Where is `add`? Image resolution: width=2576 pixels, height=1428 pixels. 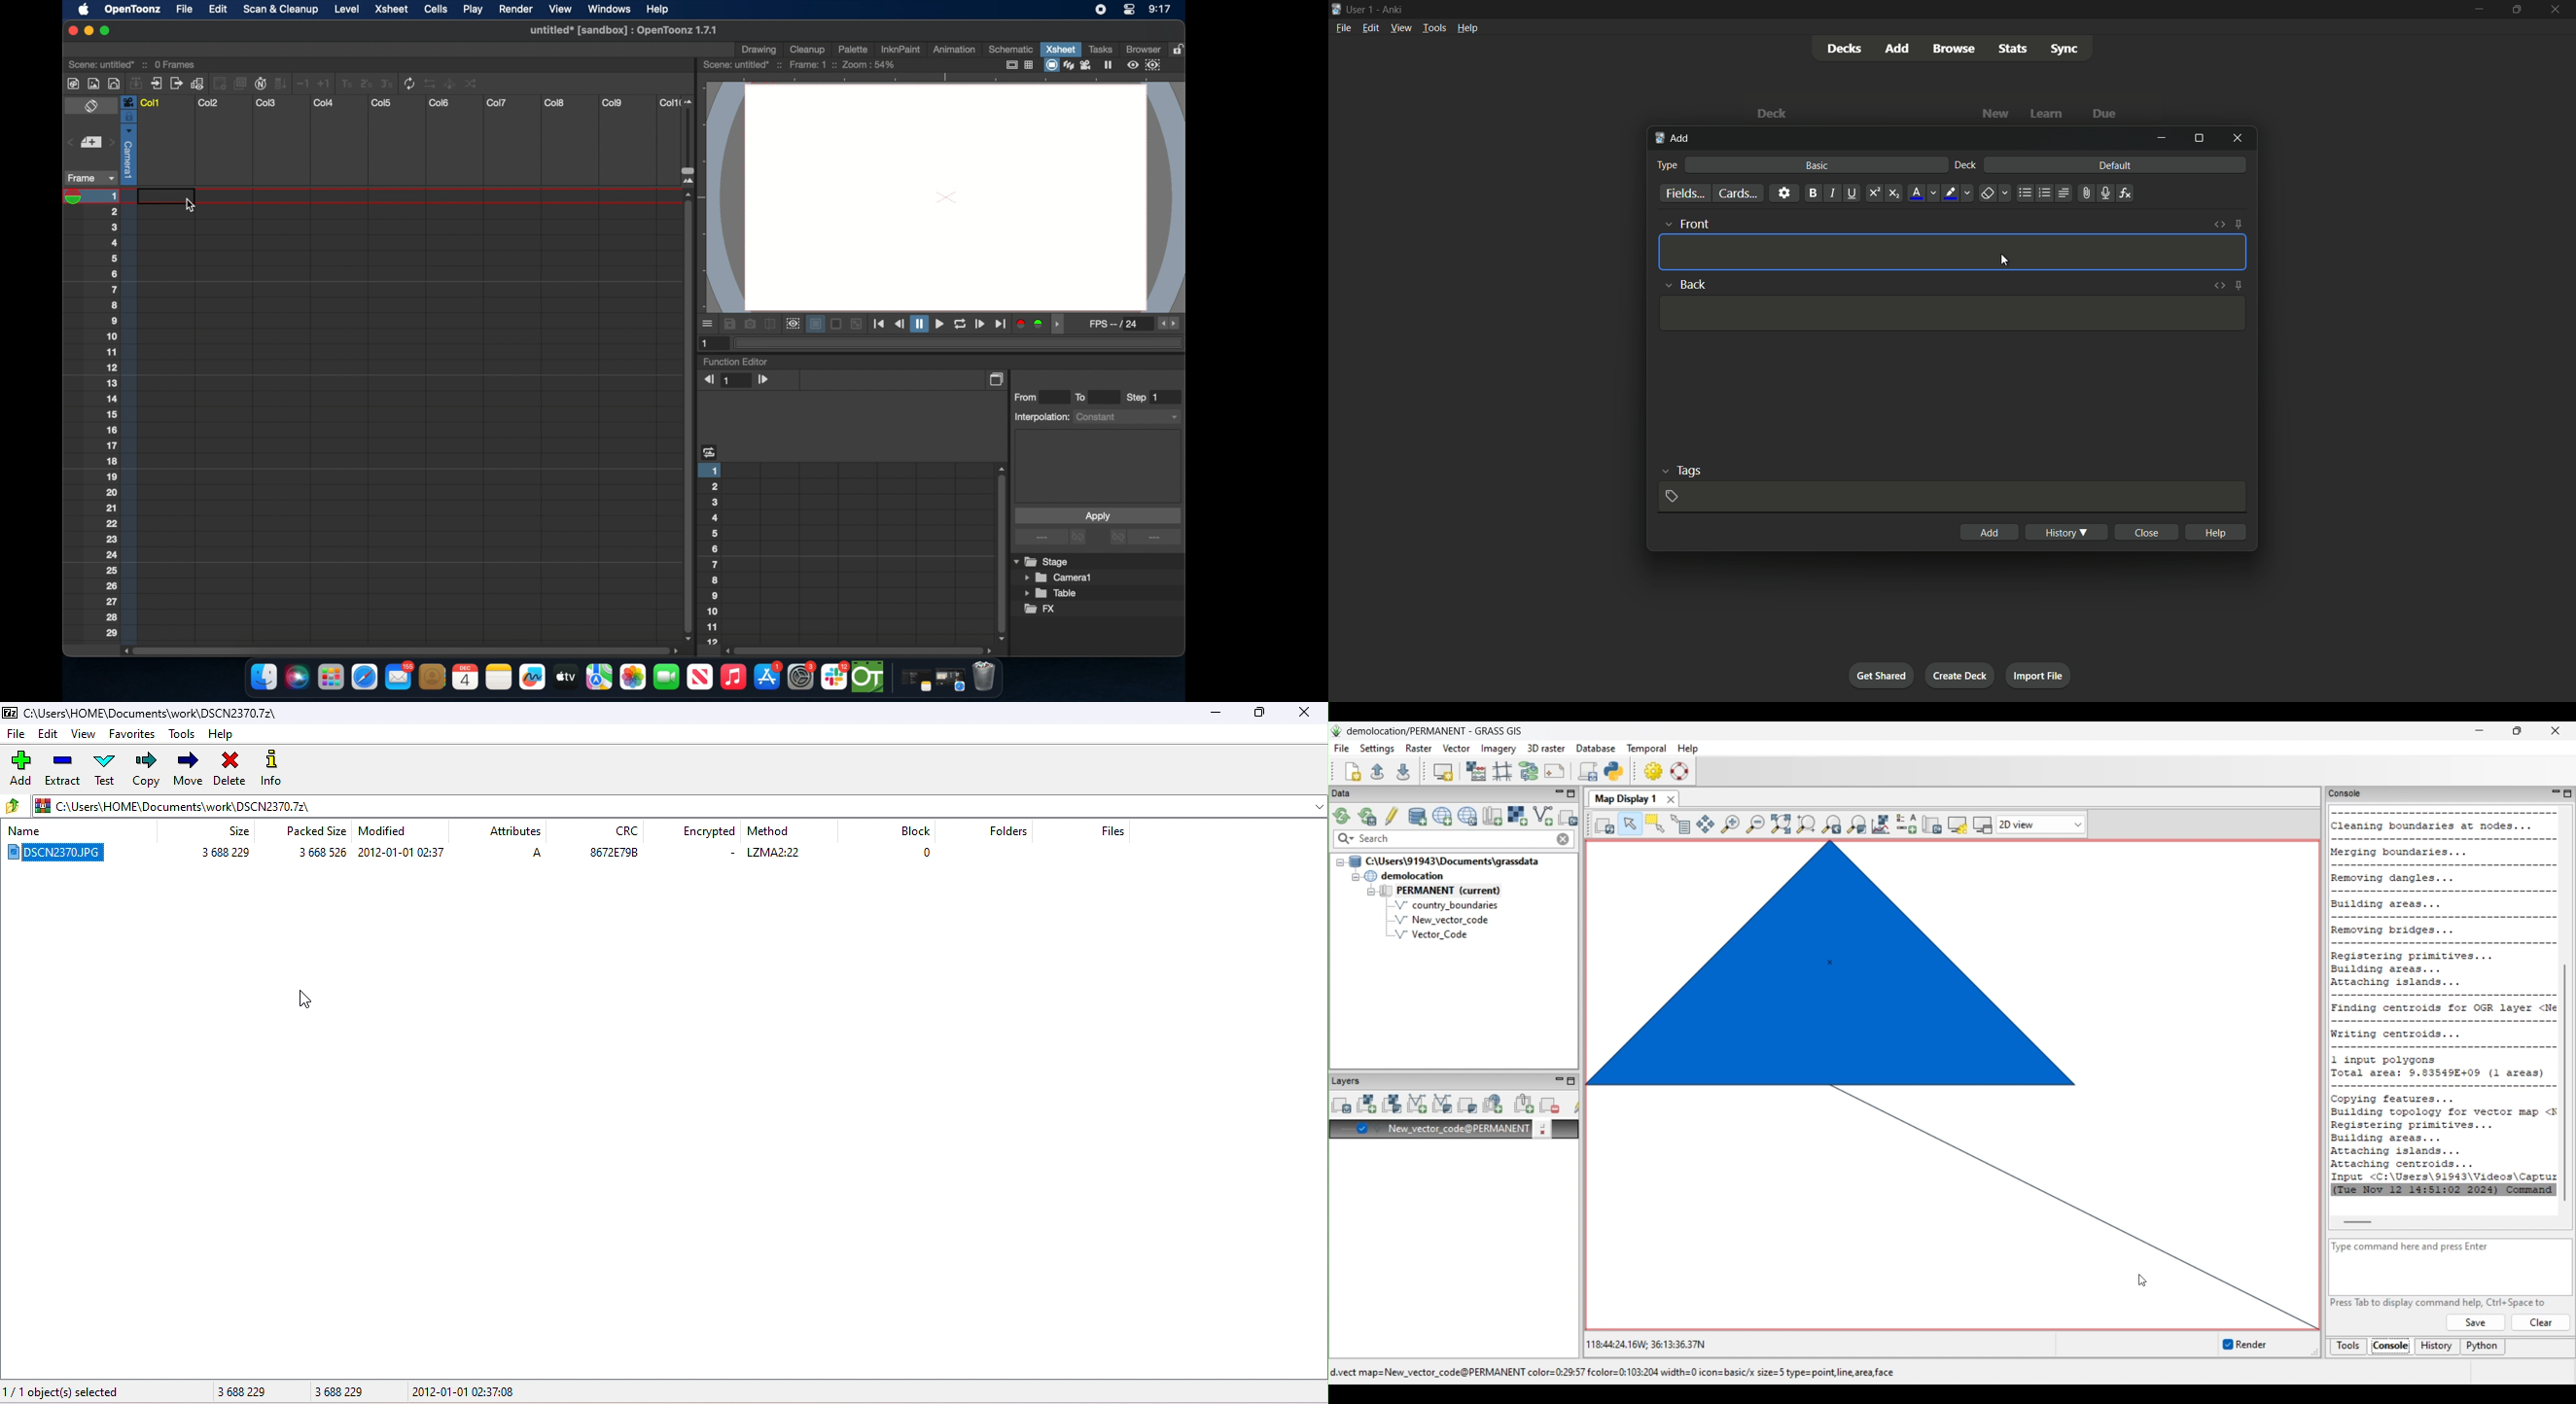
add is located at coordinates (1900, 47).